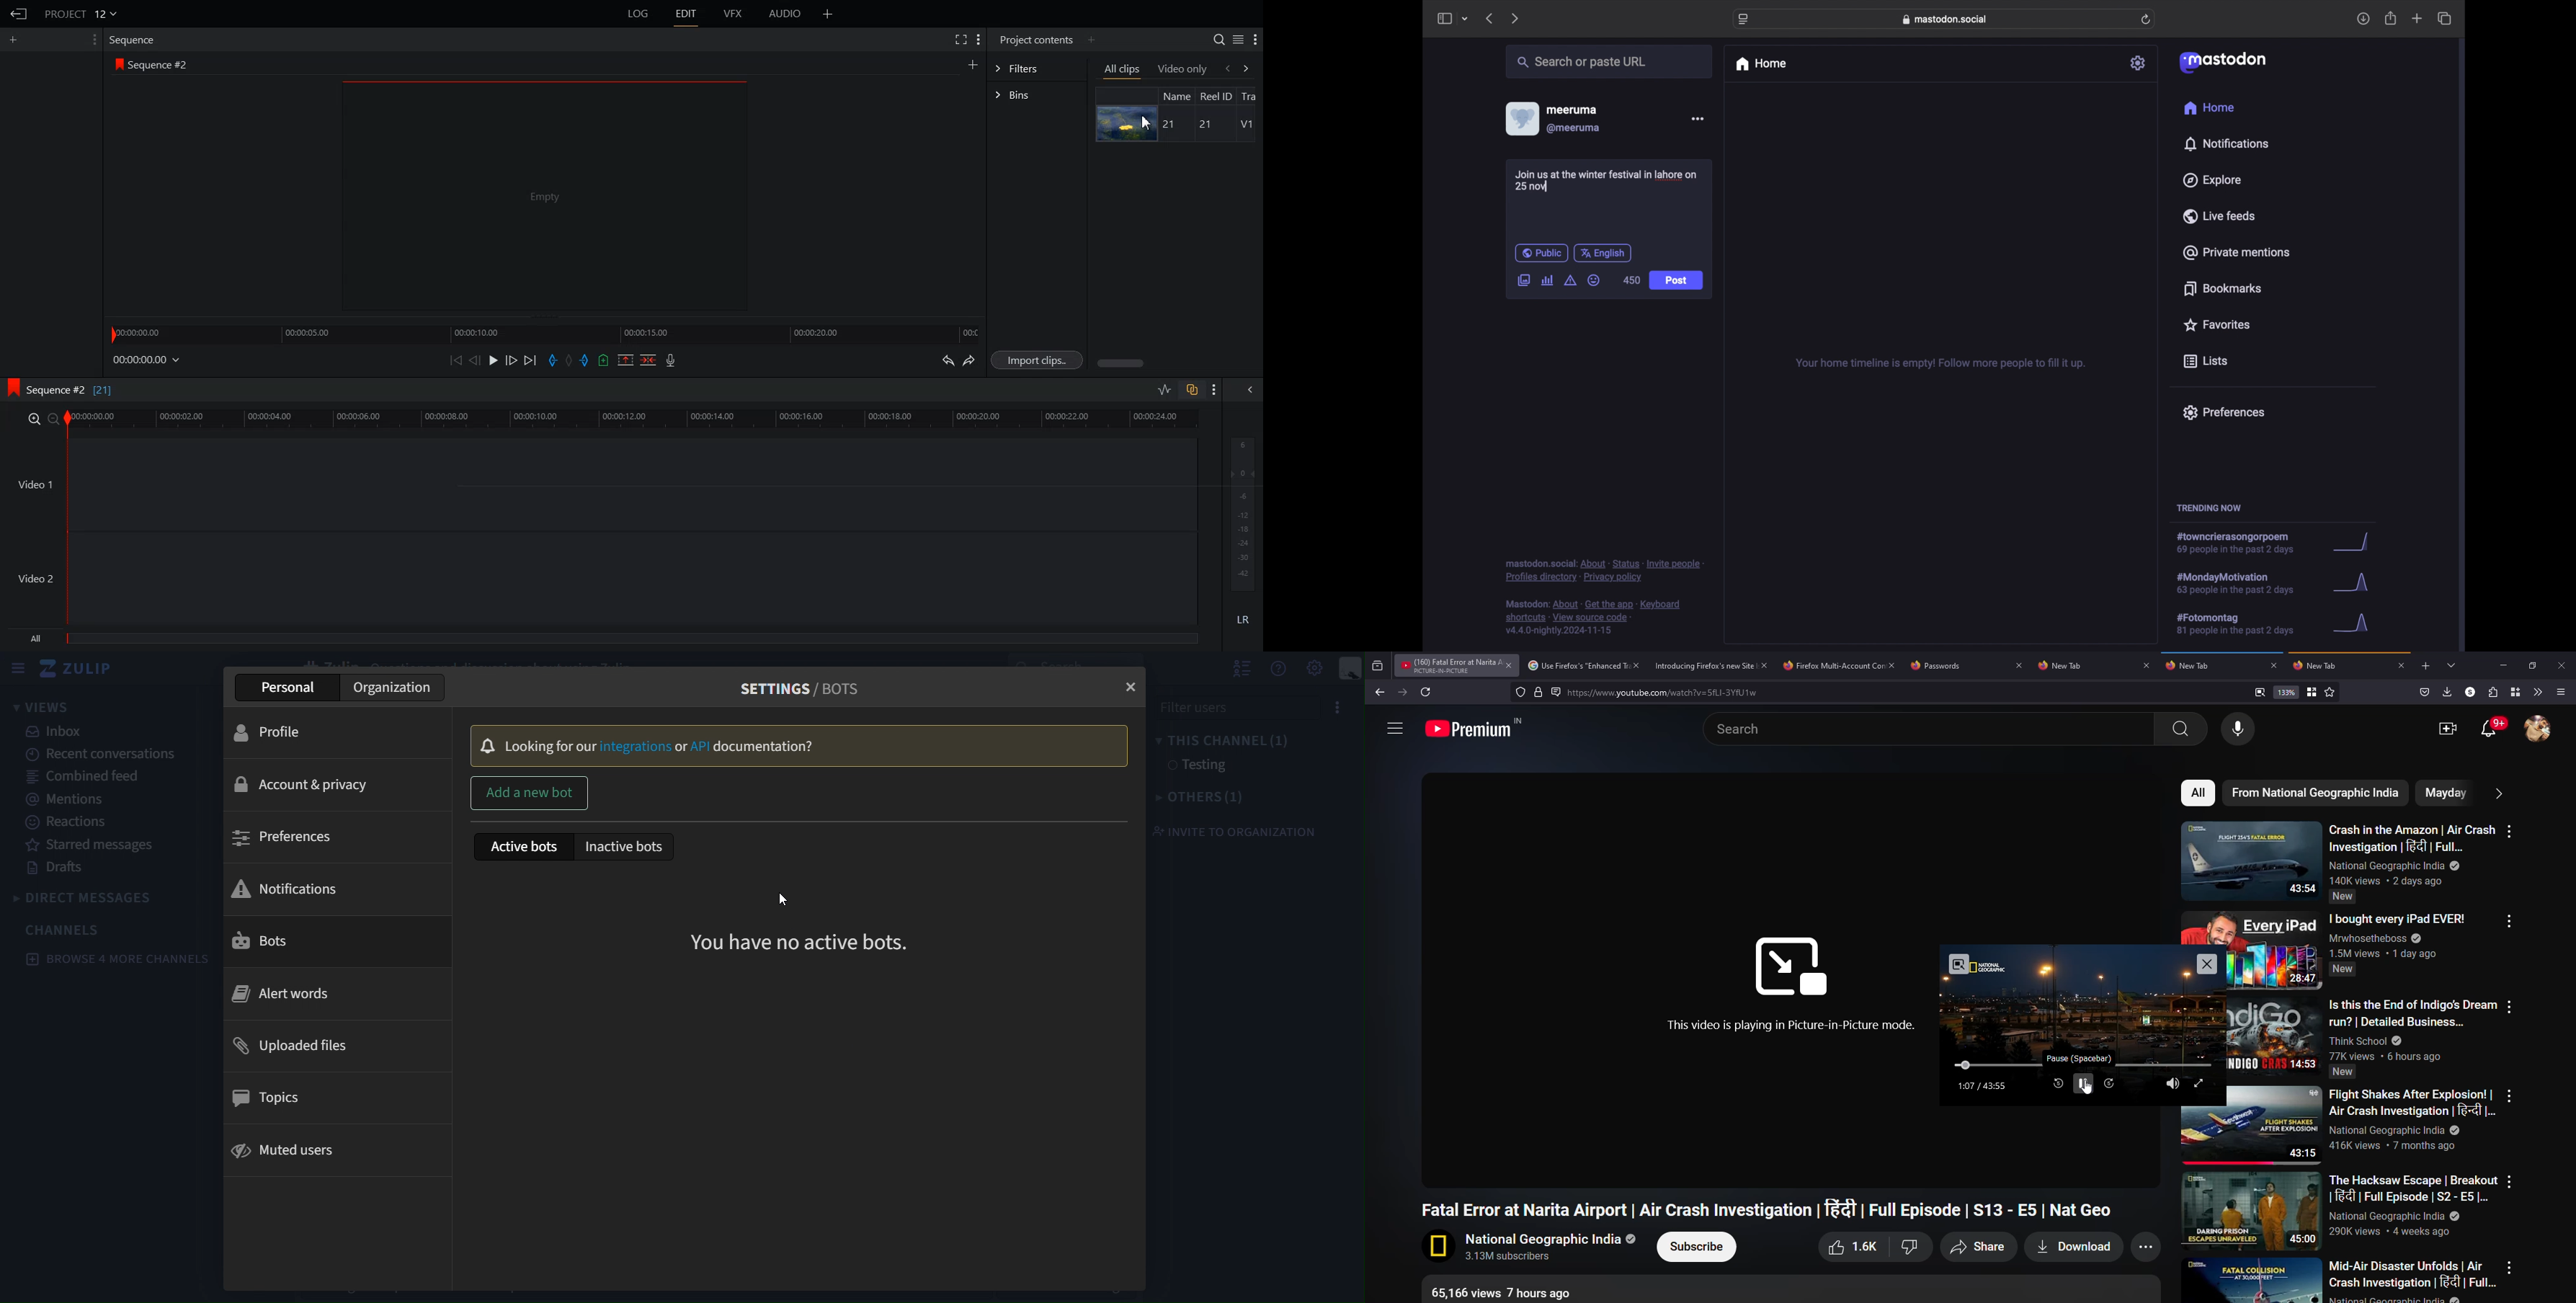 The image size is (2576, 1316). I want to click on add content warning, so click(1570, 281).